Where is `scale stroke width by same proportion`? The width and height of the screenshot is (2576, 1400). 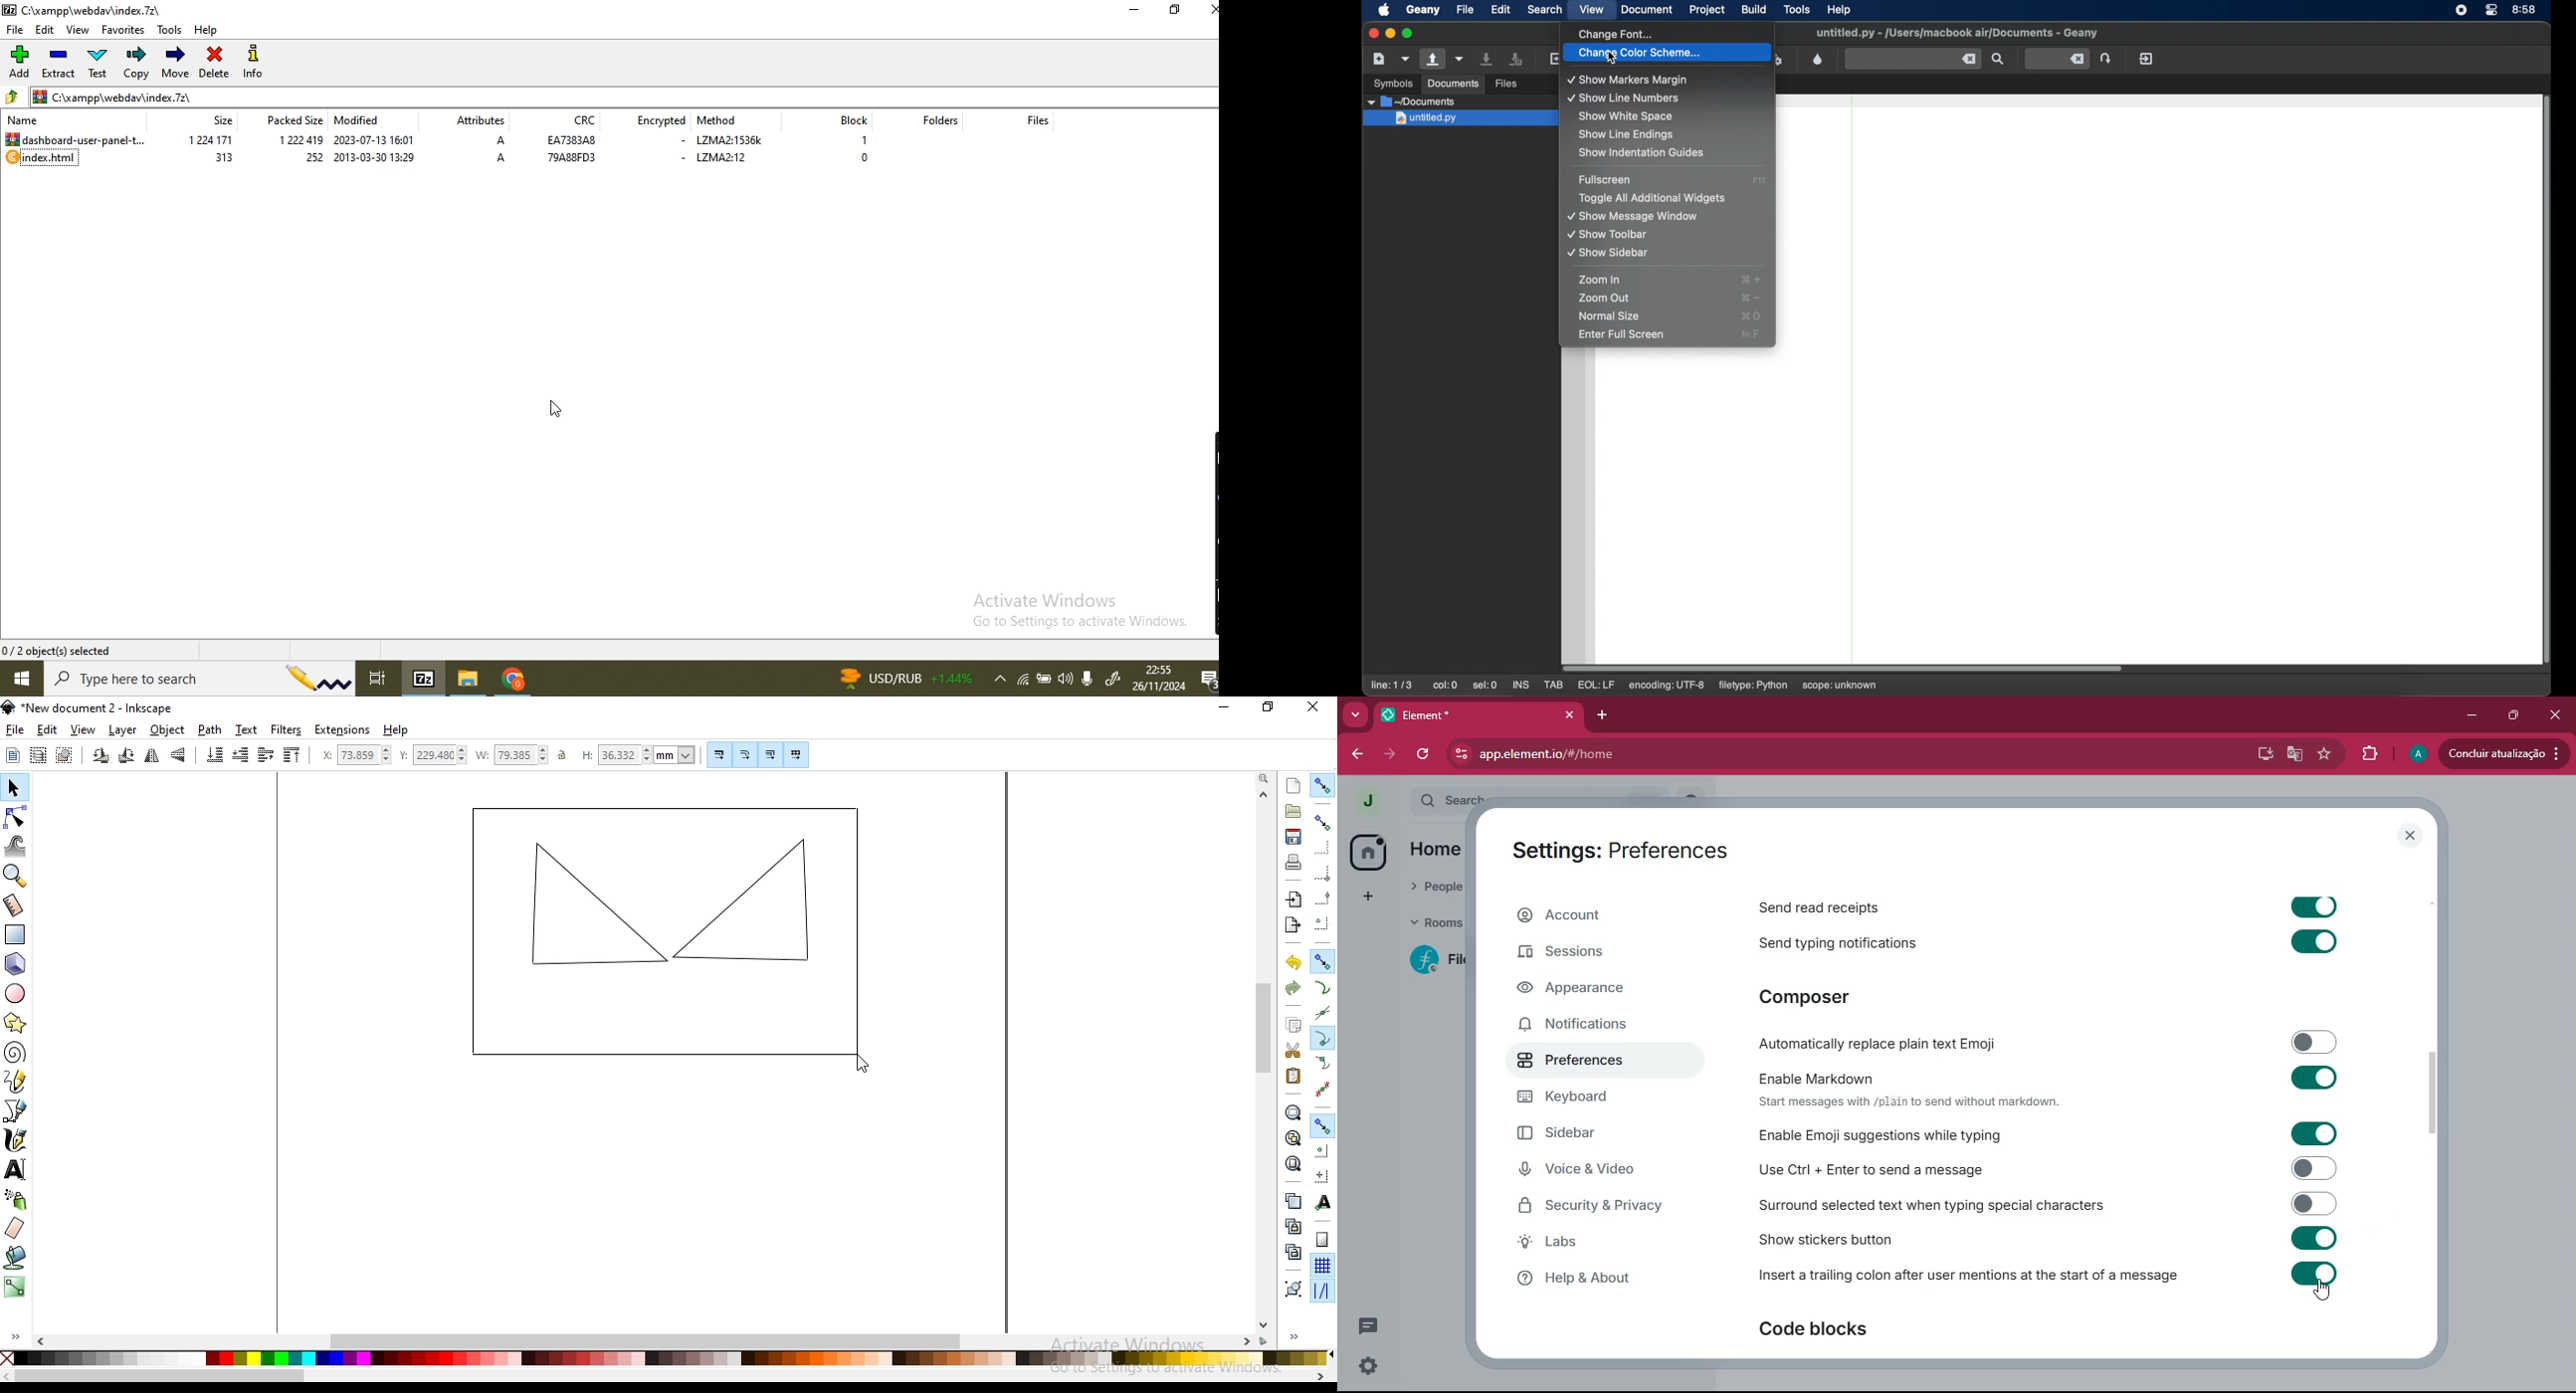 scale stroke width by same proportion is located at coordinates (720, 754).